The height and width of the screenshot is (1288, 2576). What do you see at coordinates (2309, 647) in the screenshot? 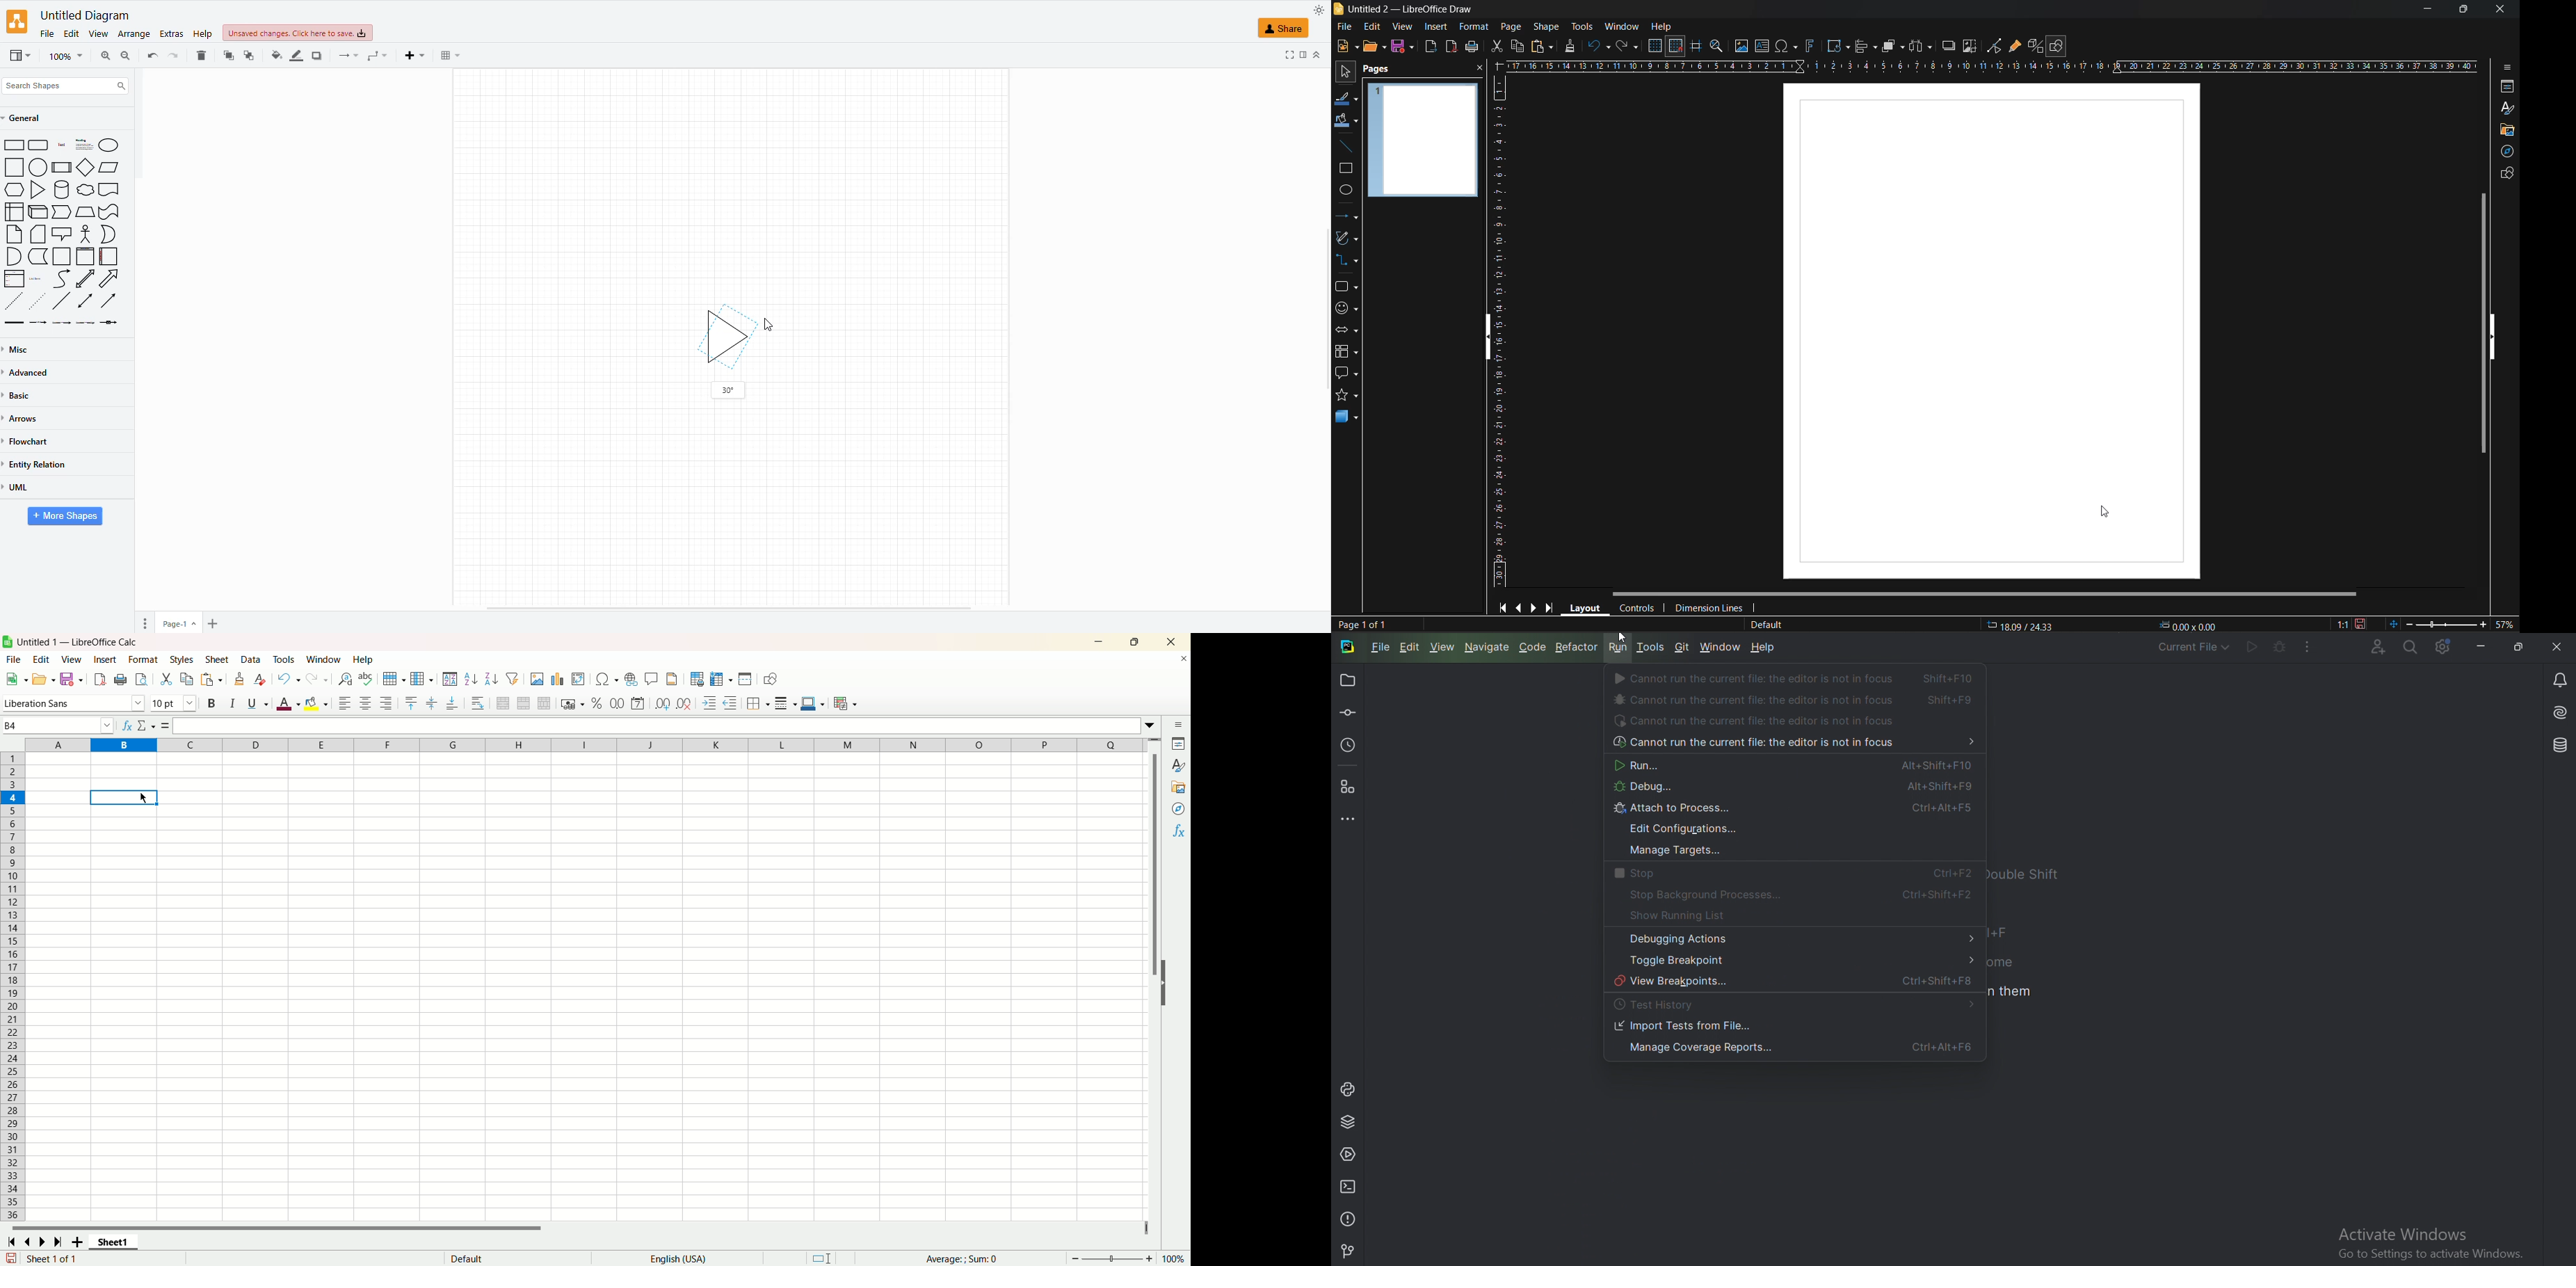
I see `More actions` at bounding box center [2309, 647].